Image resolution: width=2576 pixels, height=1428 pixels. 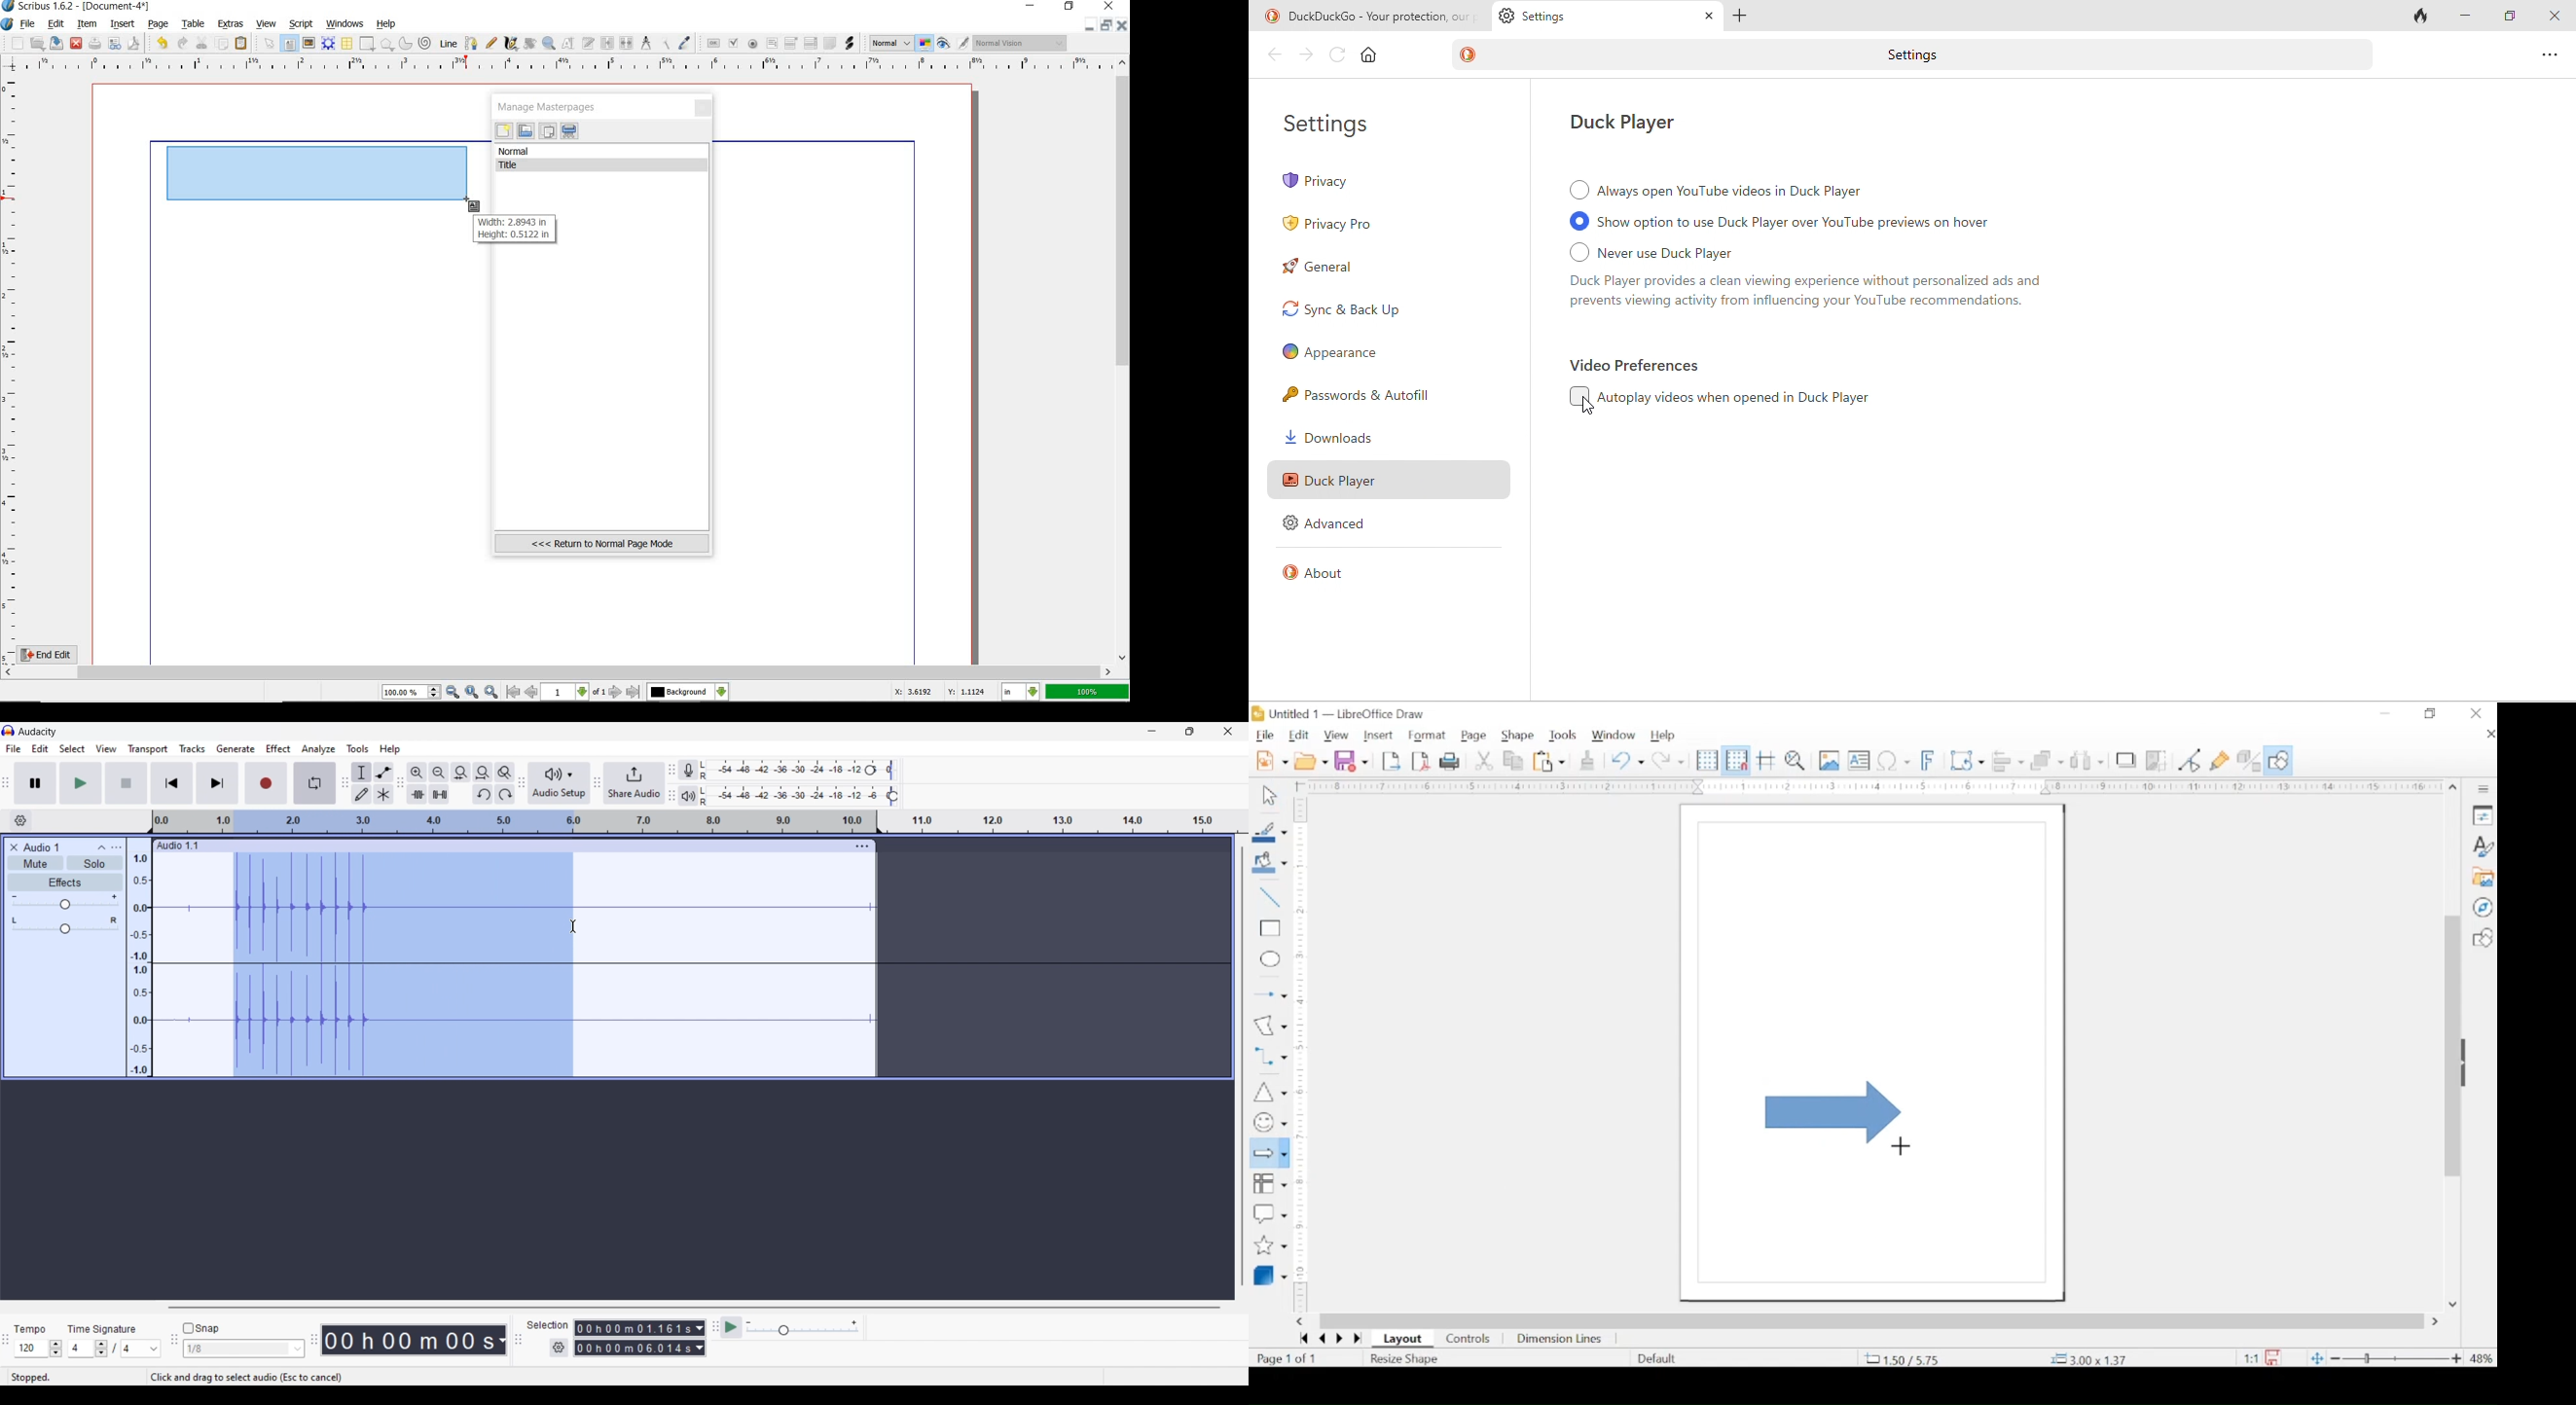 What do you see at coordinates (1270, 1186) in the screenshot?
I see `flowchart` at bounding box center [1270, 1186].